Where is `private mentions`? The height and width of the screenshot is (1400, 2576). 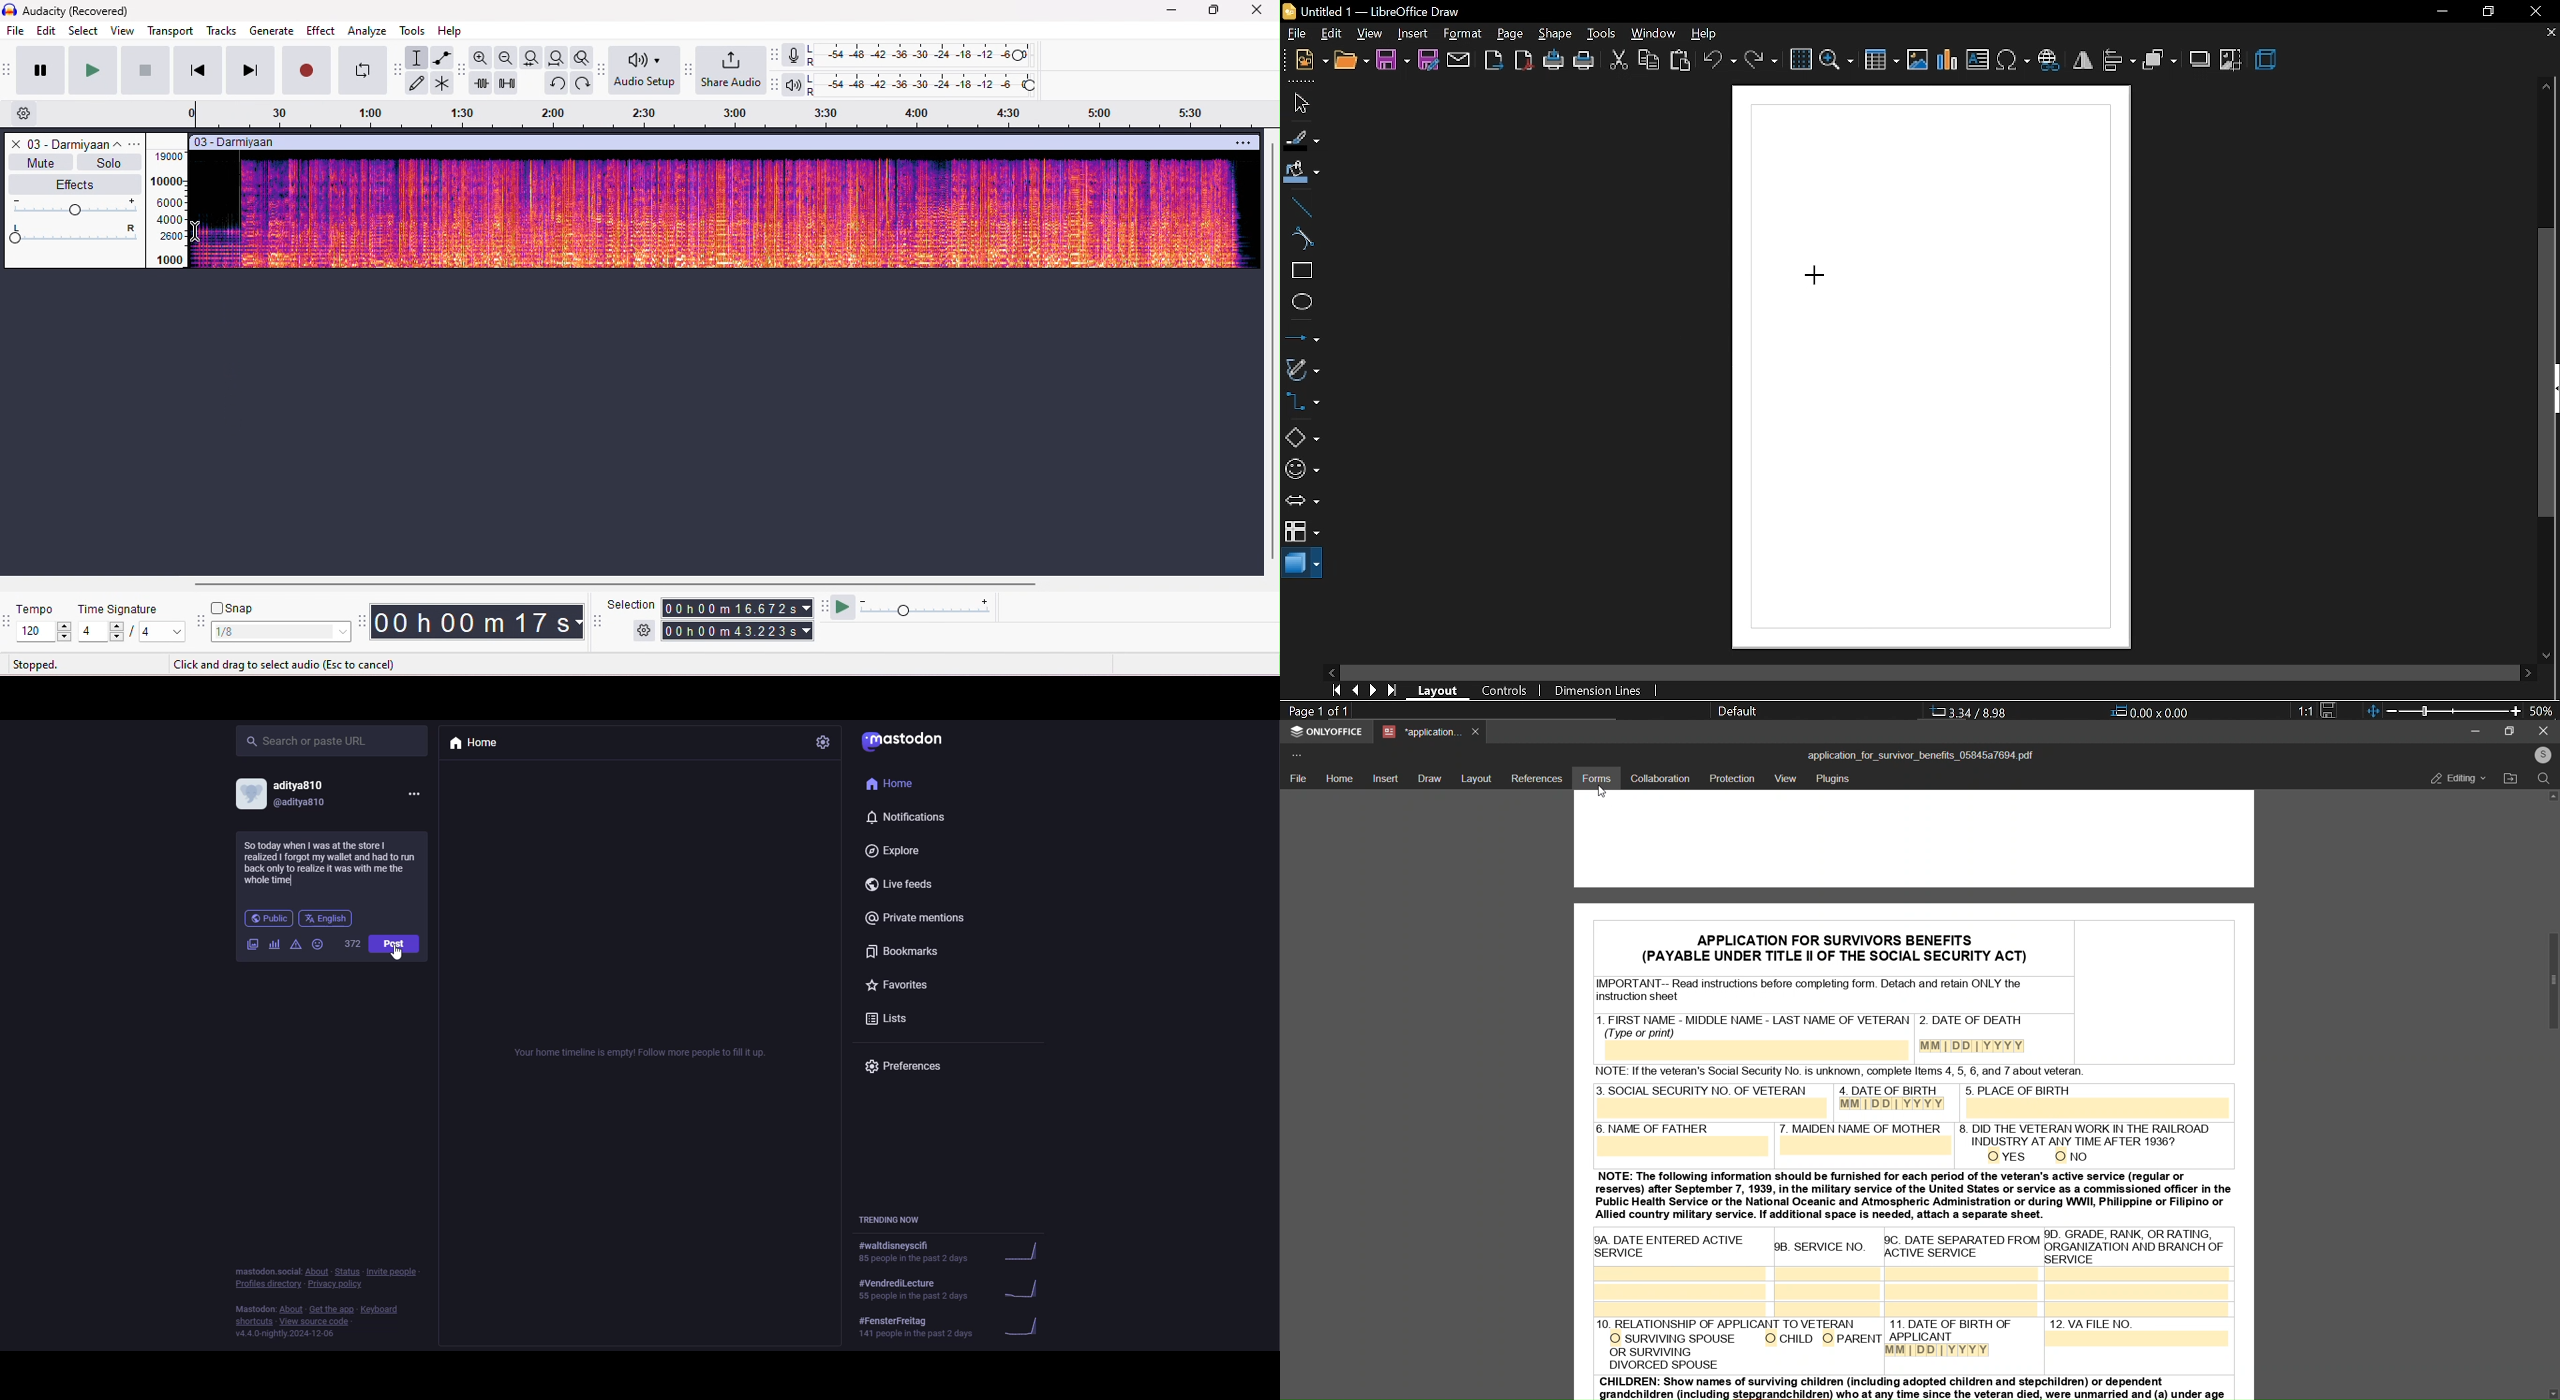 private mentions is located at coordinates (919, 918).